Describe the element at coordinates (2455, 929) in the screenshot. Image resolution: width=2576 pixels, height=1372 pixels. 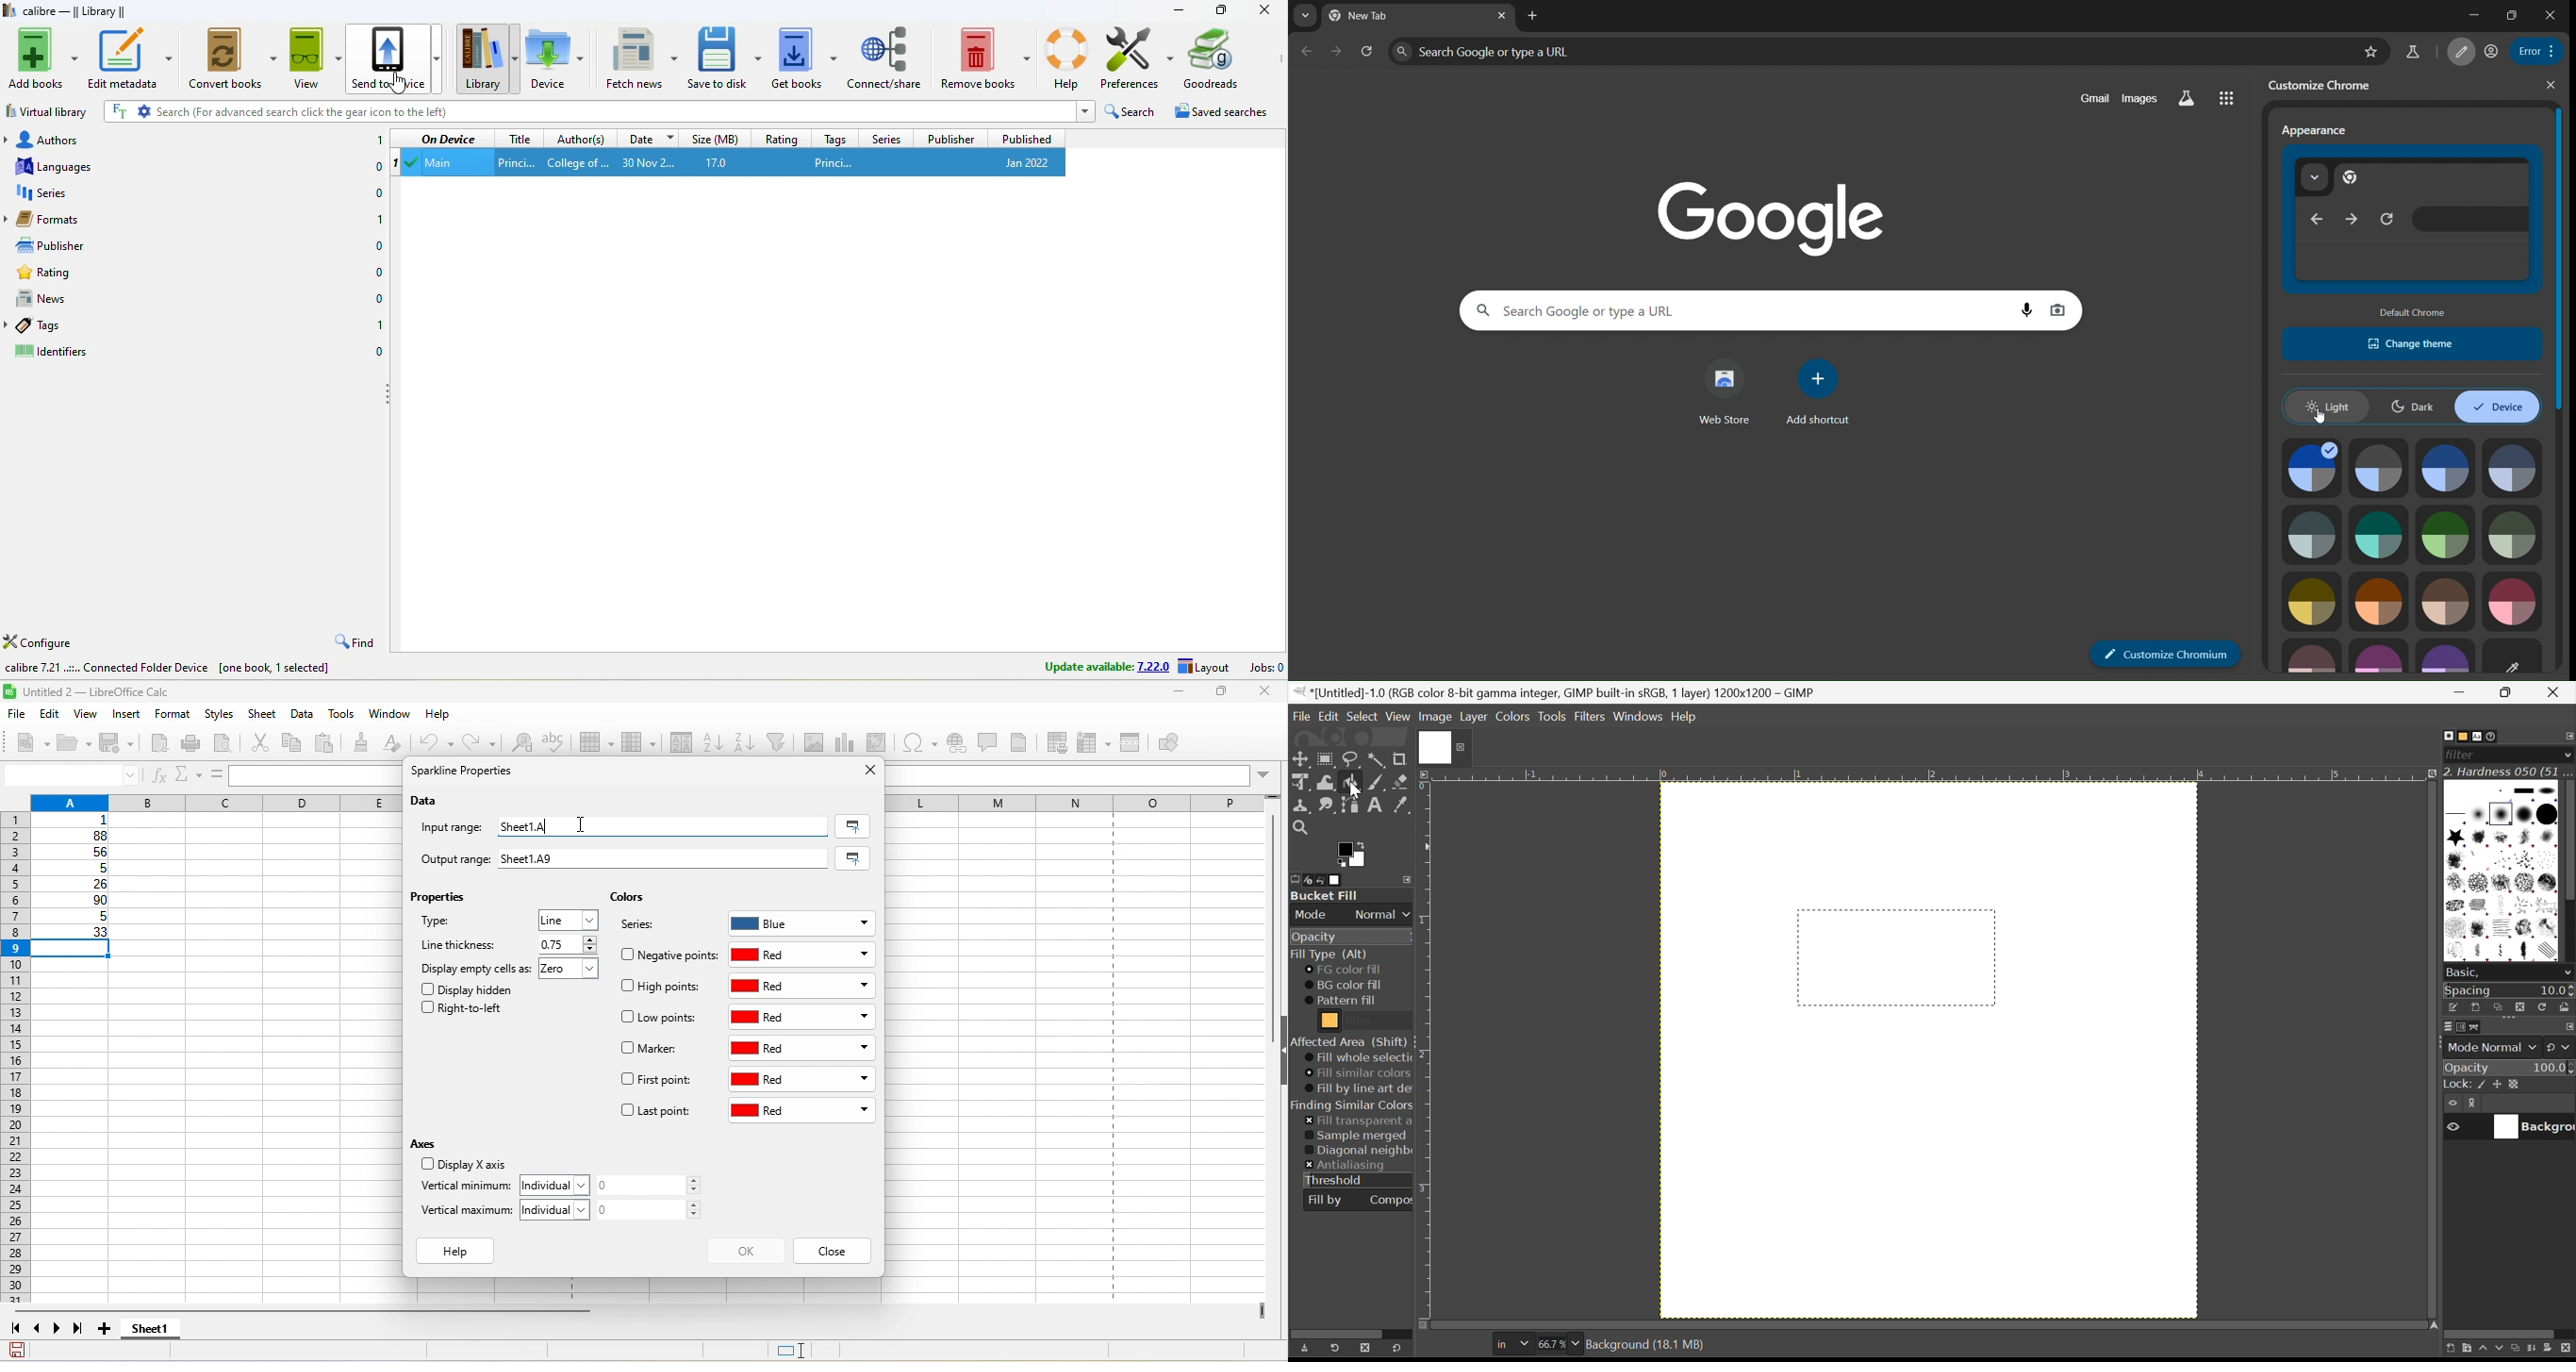
I see `Grass` at that location.